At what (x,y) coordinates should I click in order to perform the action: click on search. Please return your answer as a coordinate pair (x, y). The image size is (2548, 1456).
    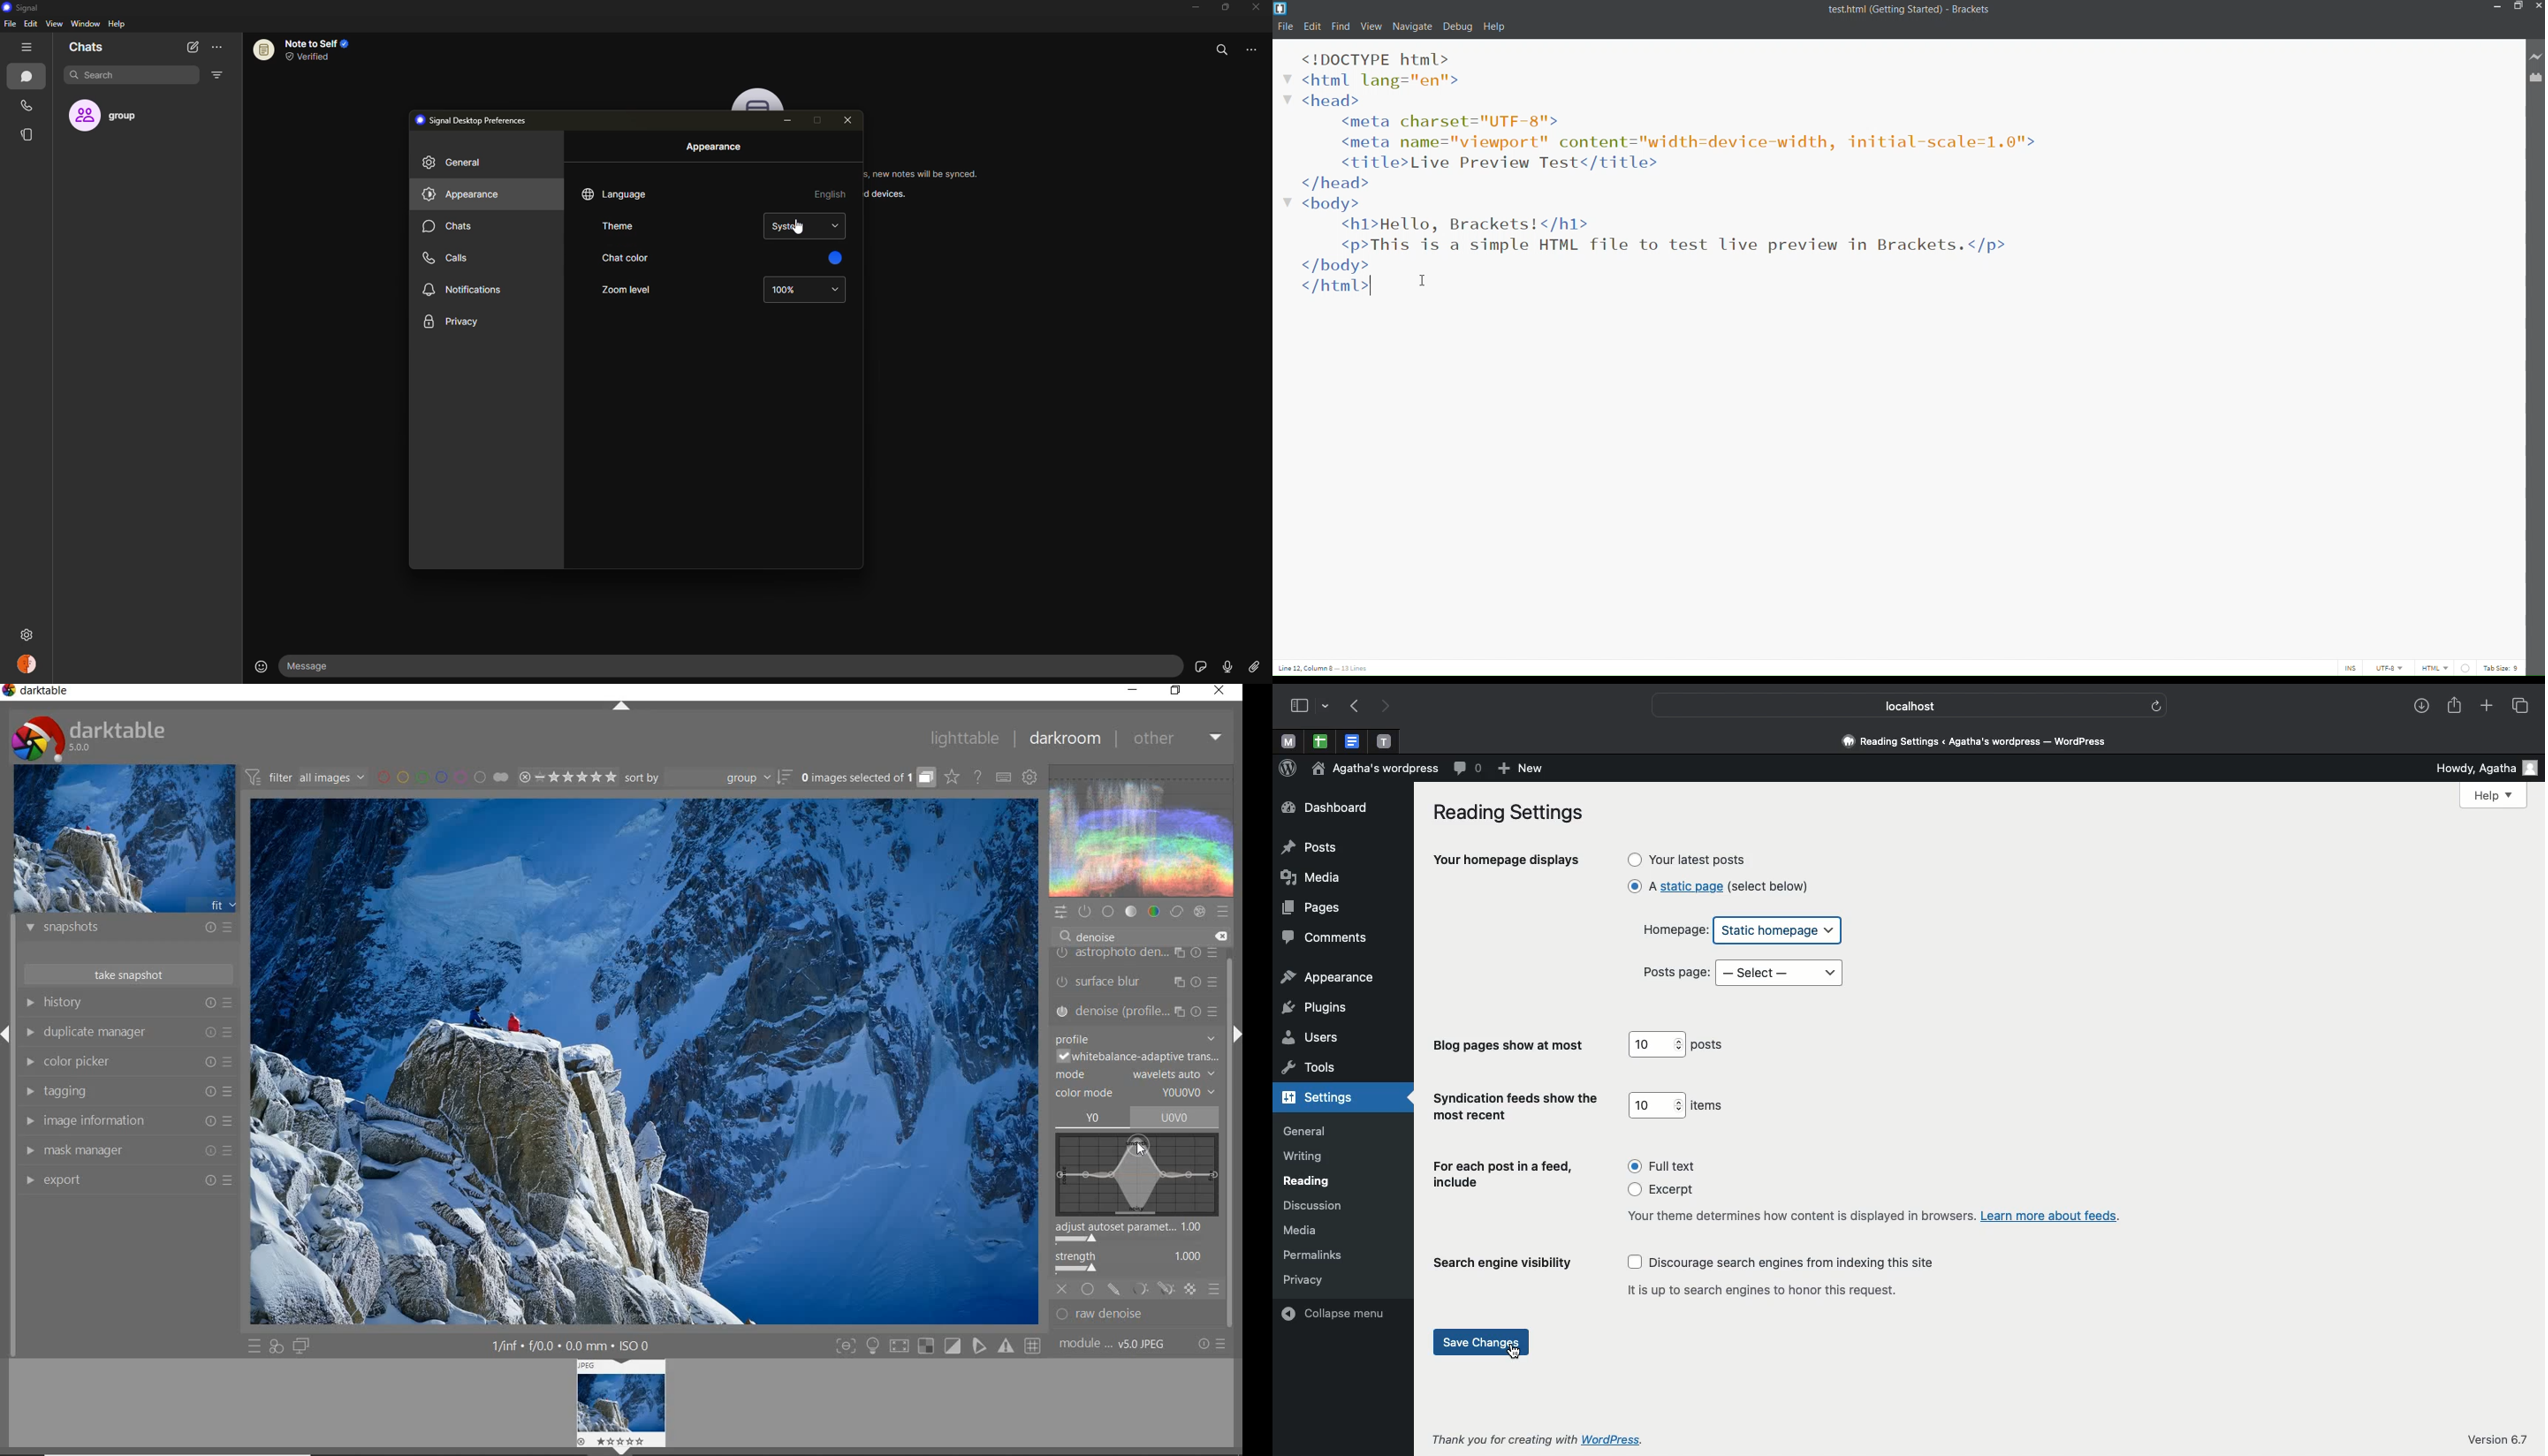
    Looking at the image, I should click on (103, 76).